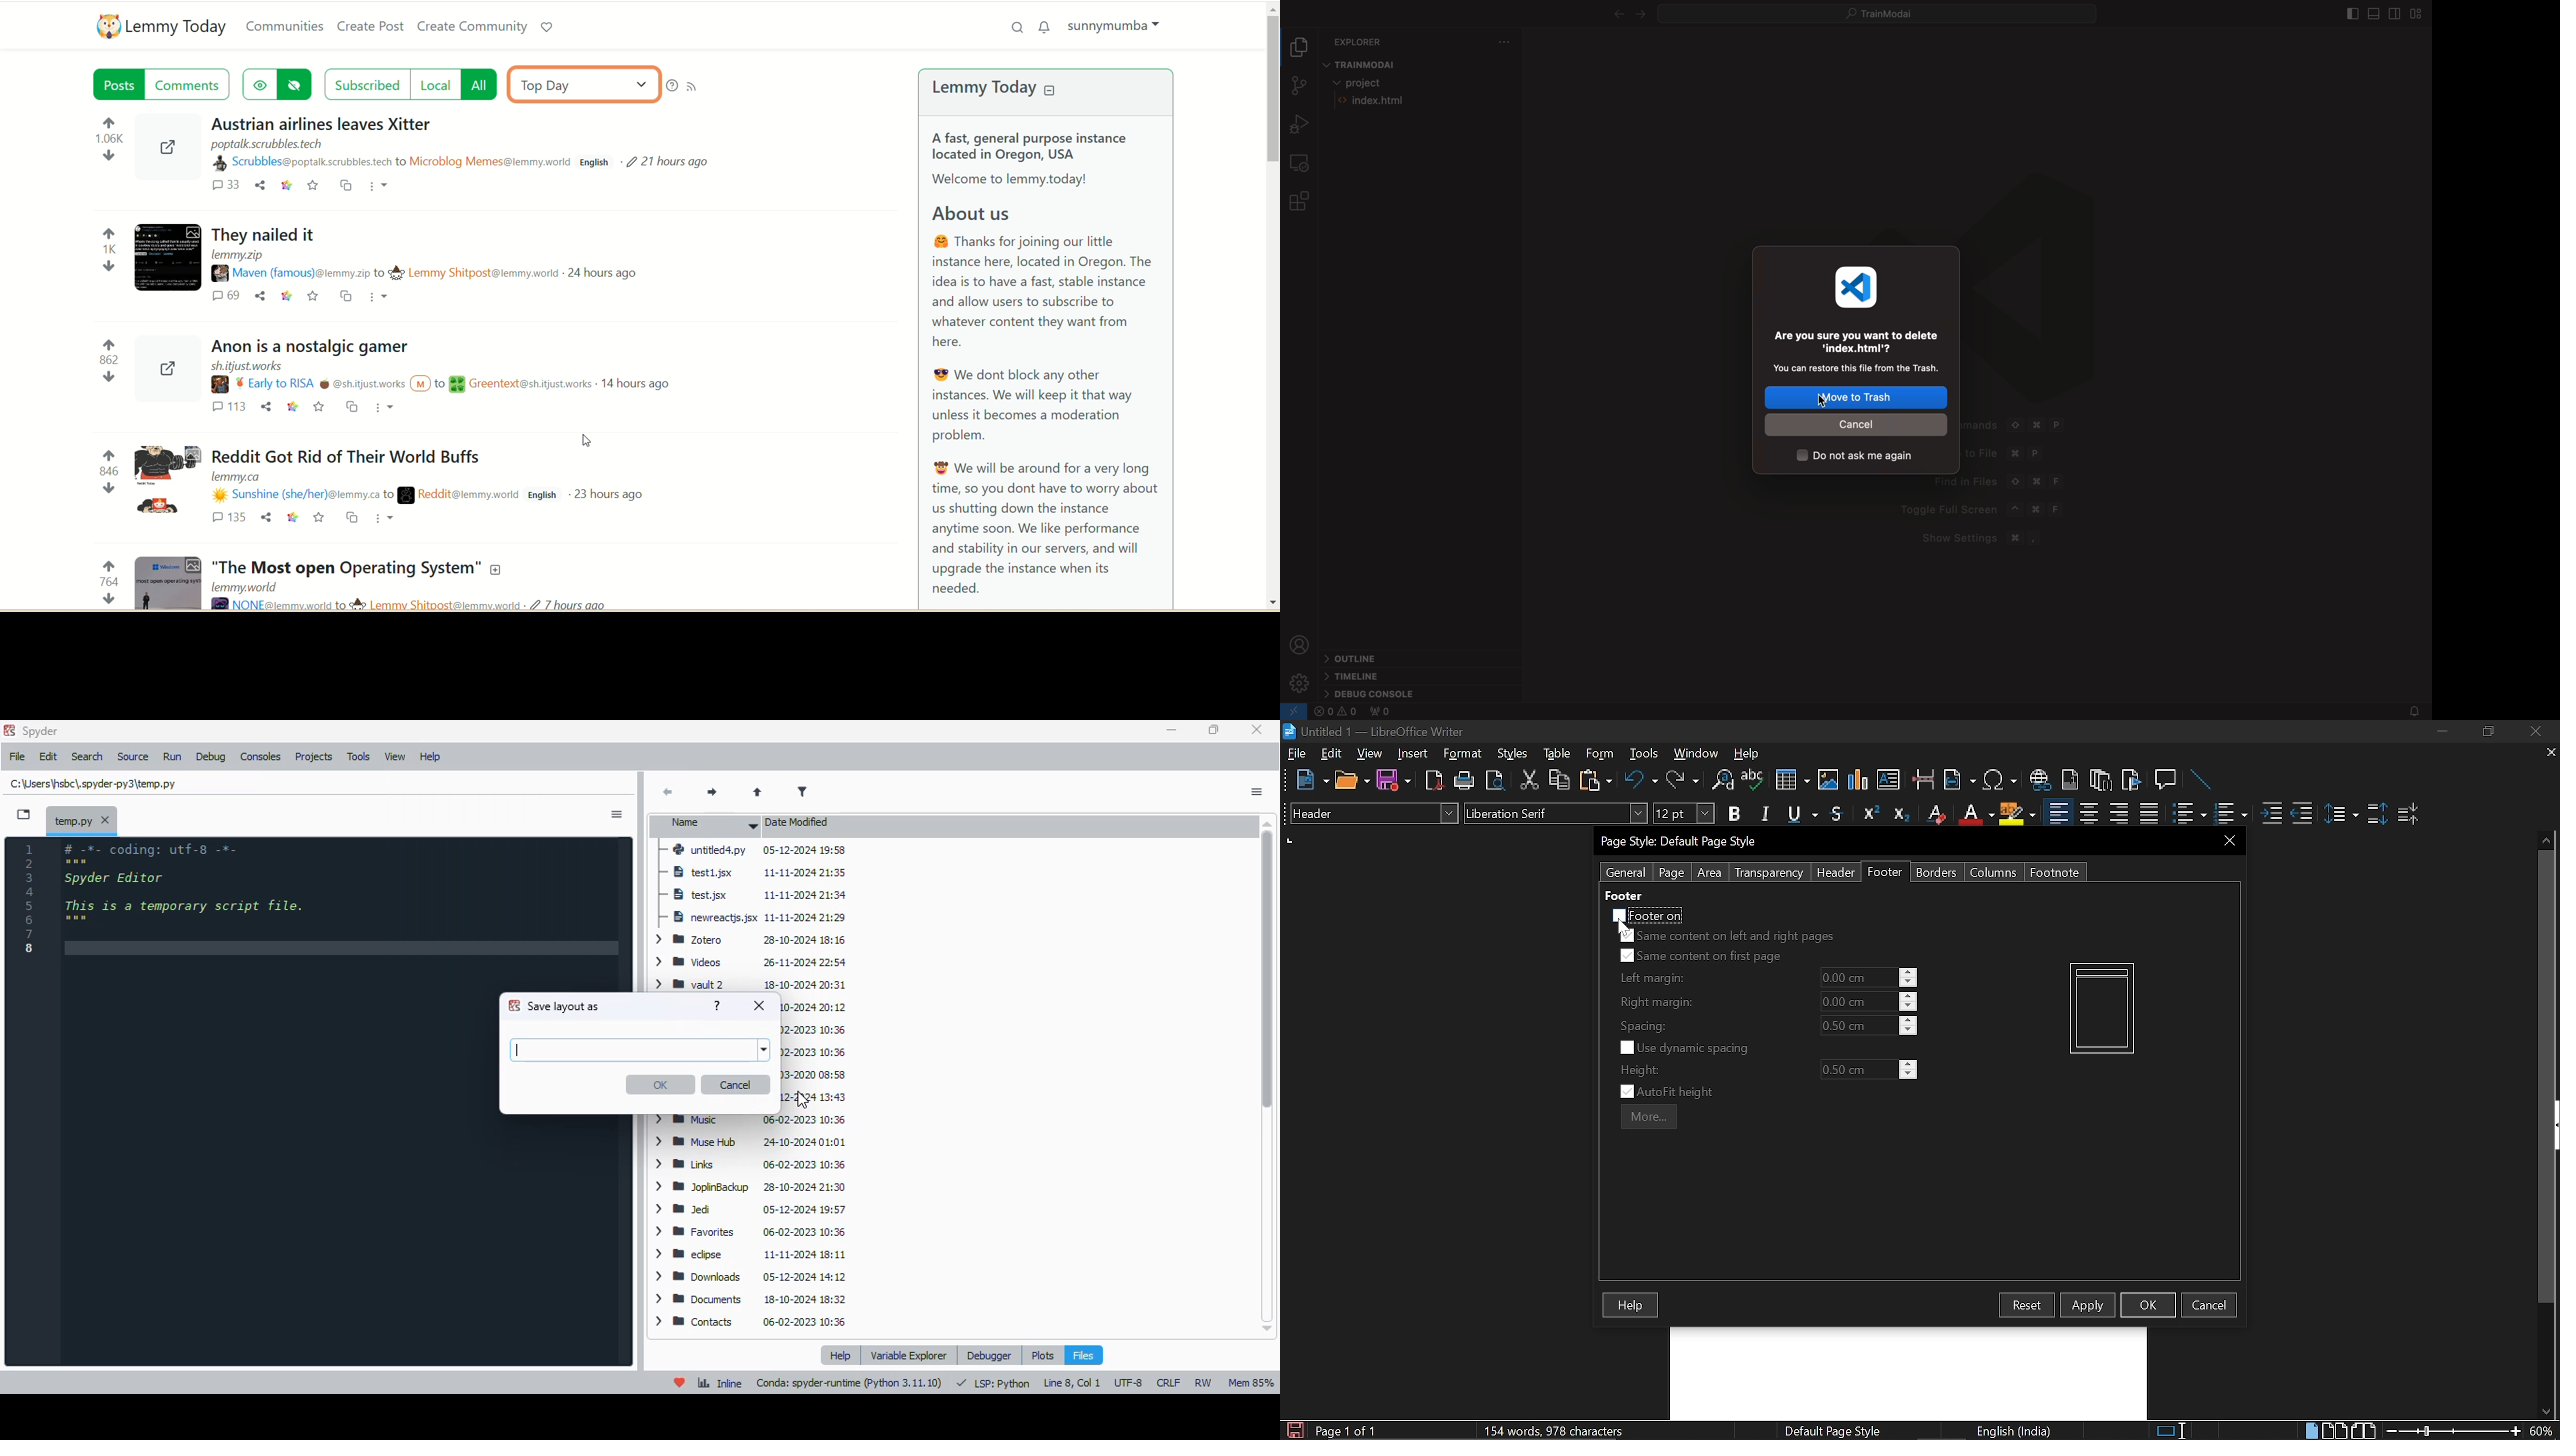 The image size is (2576, 1456). What do you see at coordinates (1301, 200) in the screenshot?
I see `extensions` at bounding box center [1301, 200].